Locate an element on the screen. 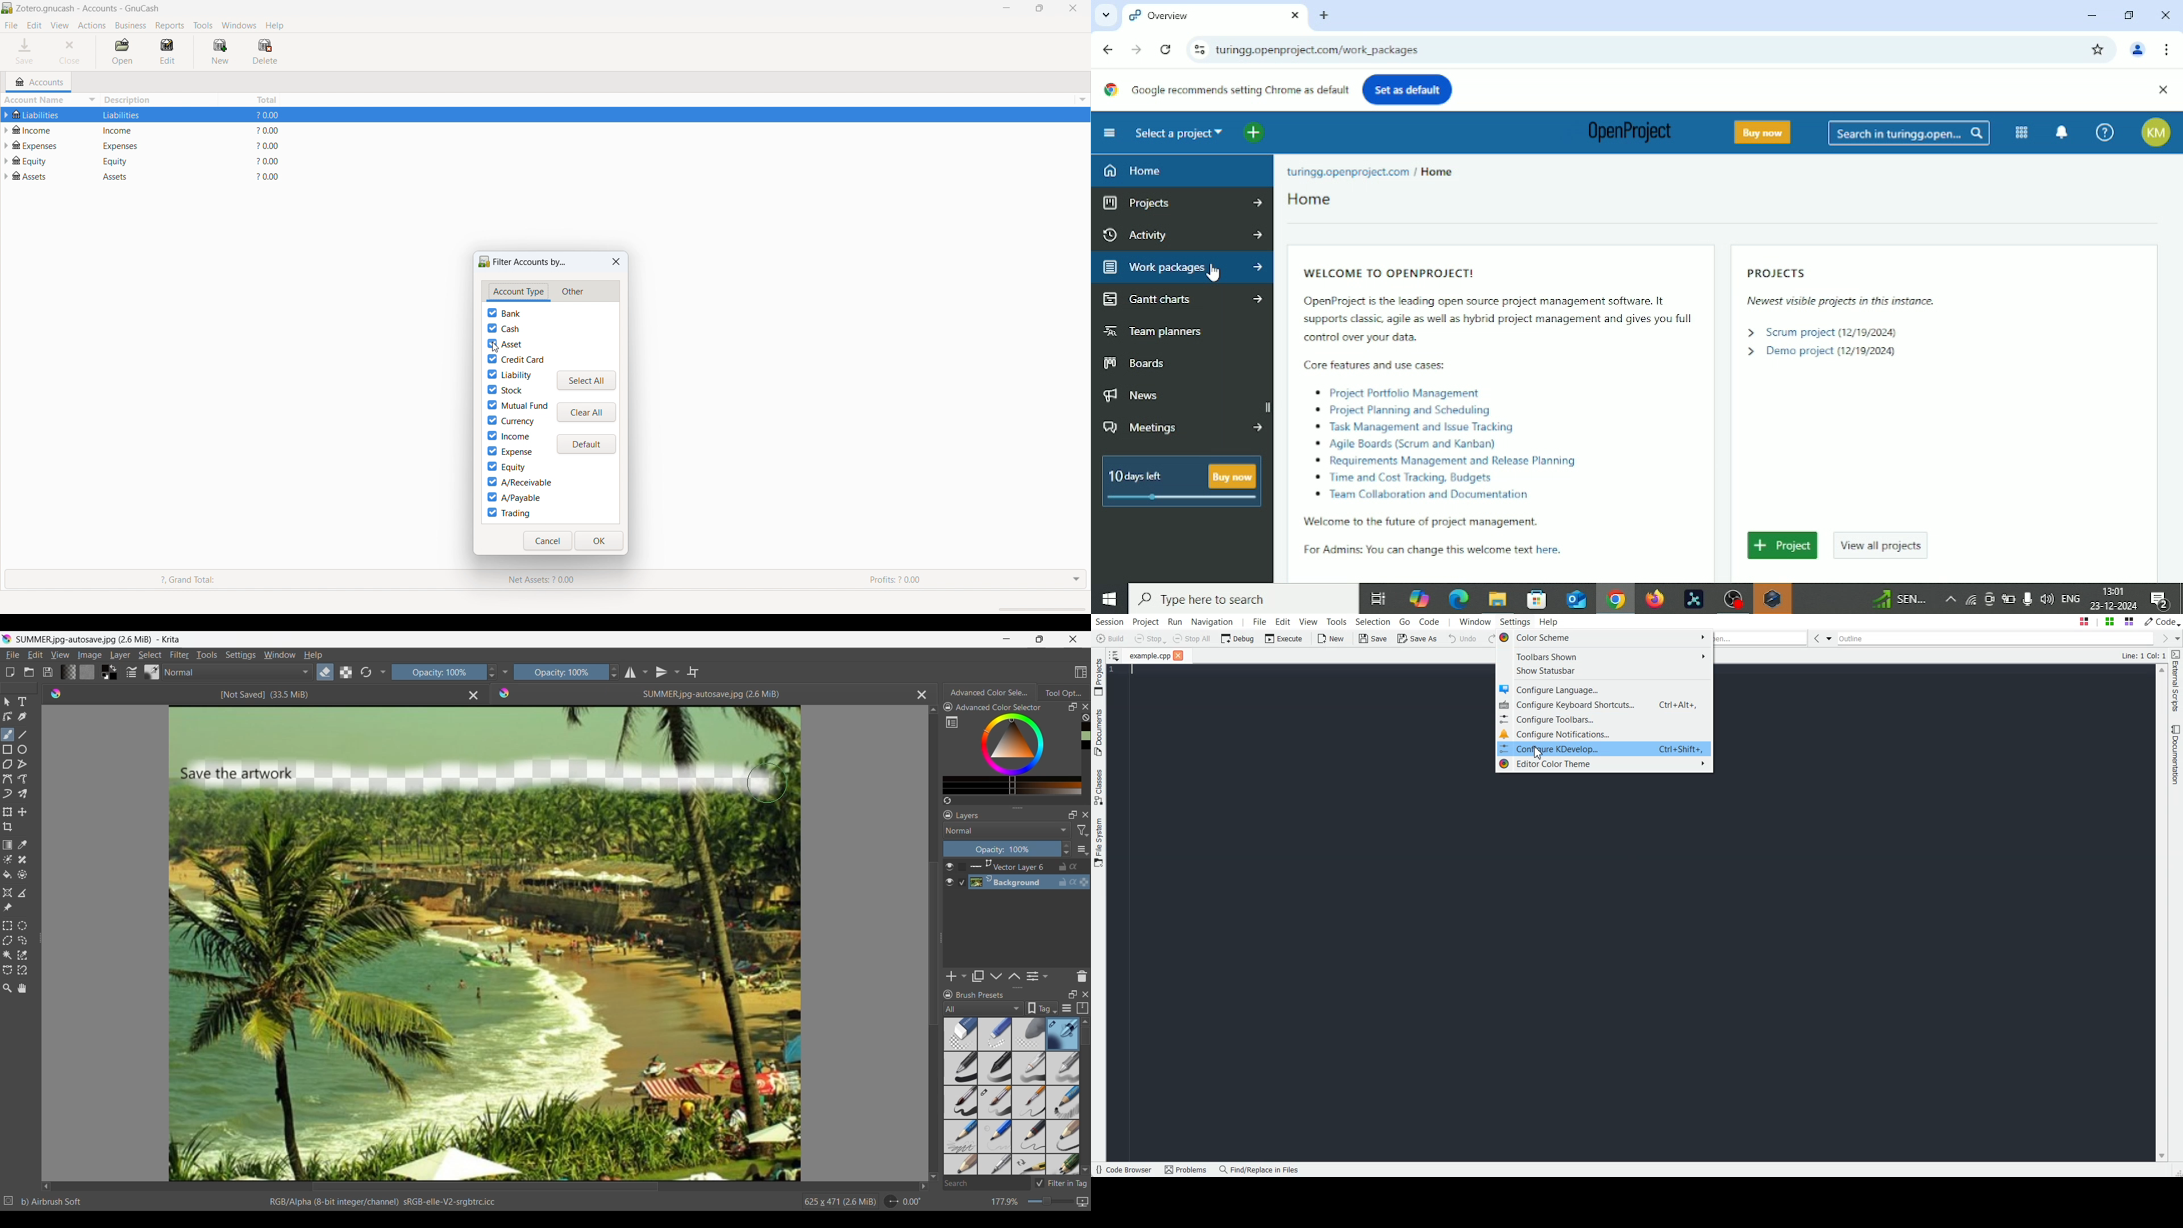 The height and width of the screenshot is (1232, 2184). Fill tool is located at coordinates (8, 875).